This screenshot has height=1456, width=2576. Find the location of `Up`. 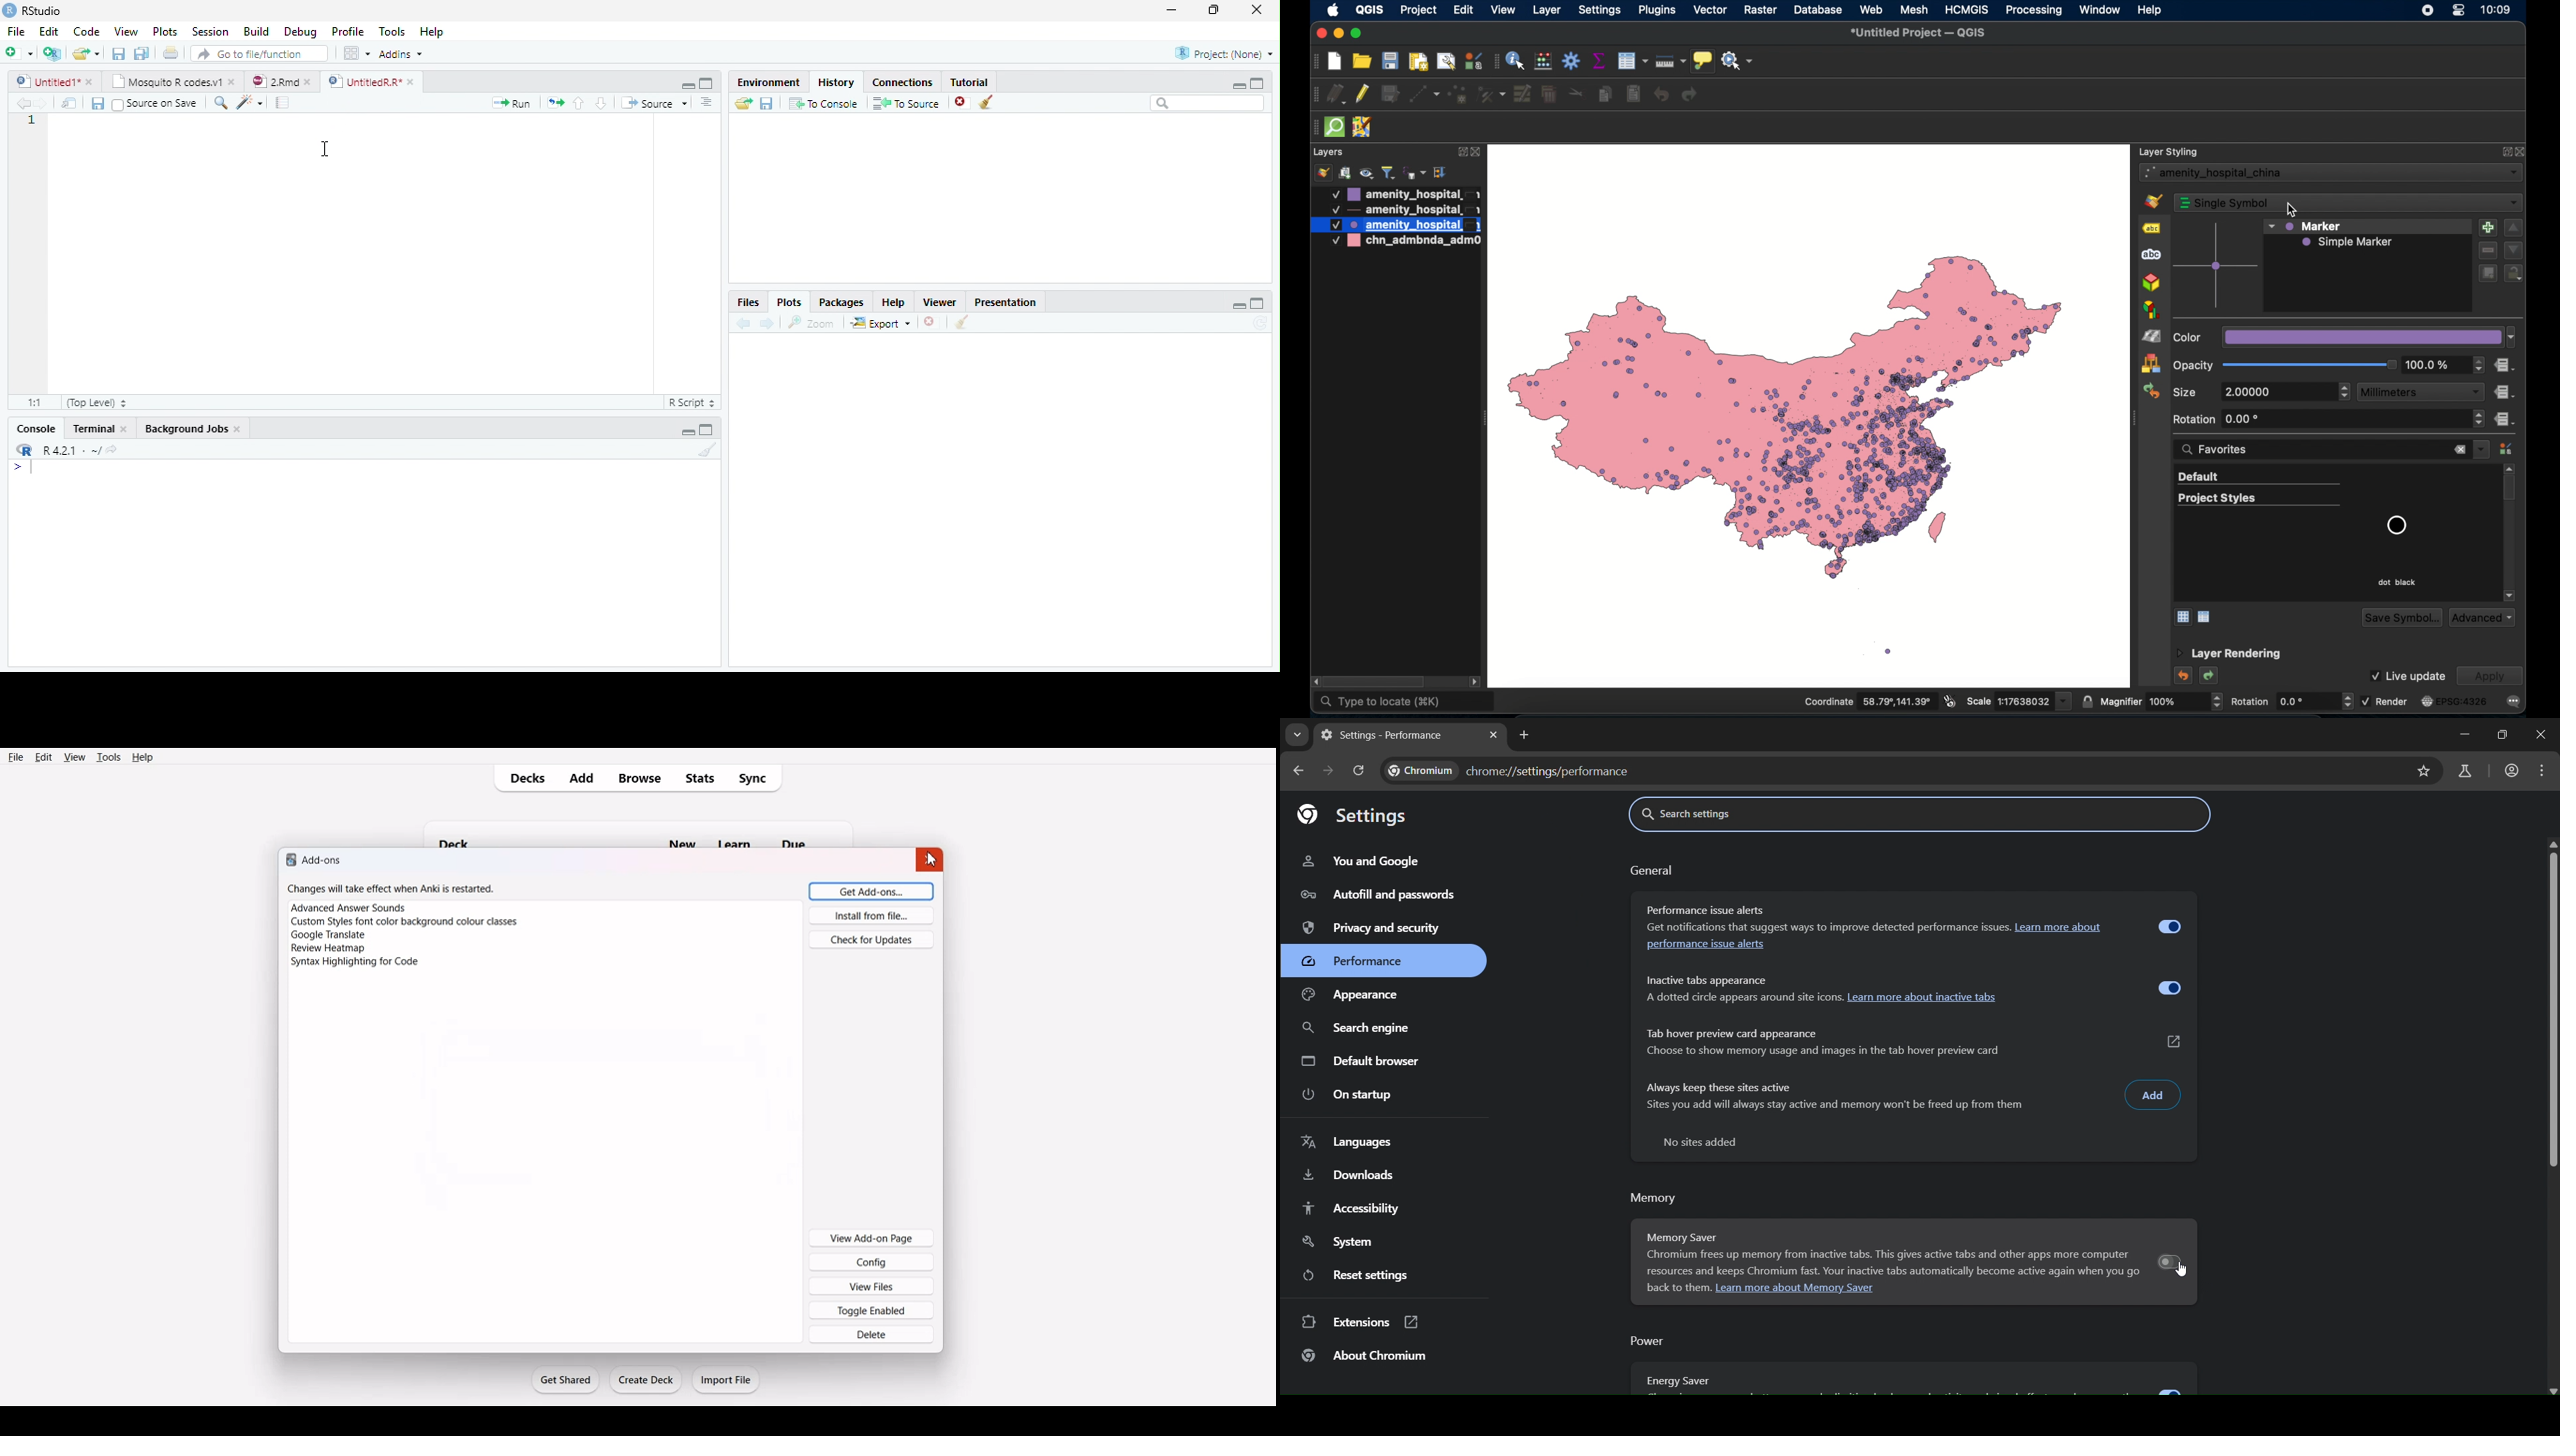

Up is located at coordinates (579, 103).